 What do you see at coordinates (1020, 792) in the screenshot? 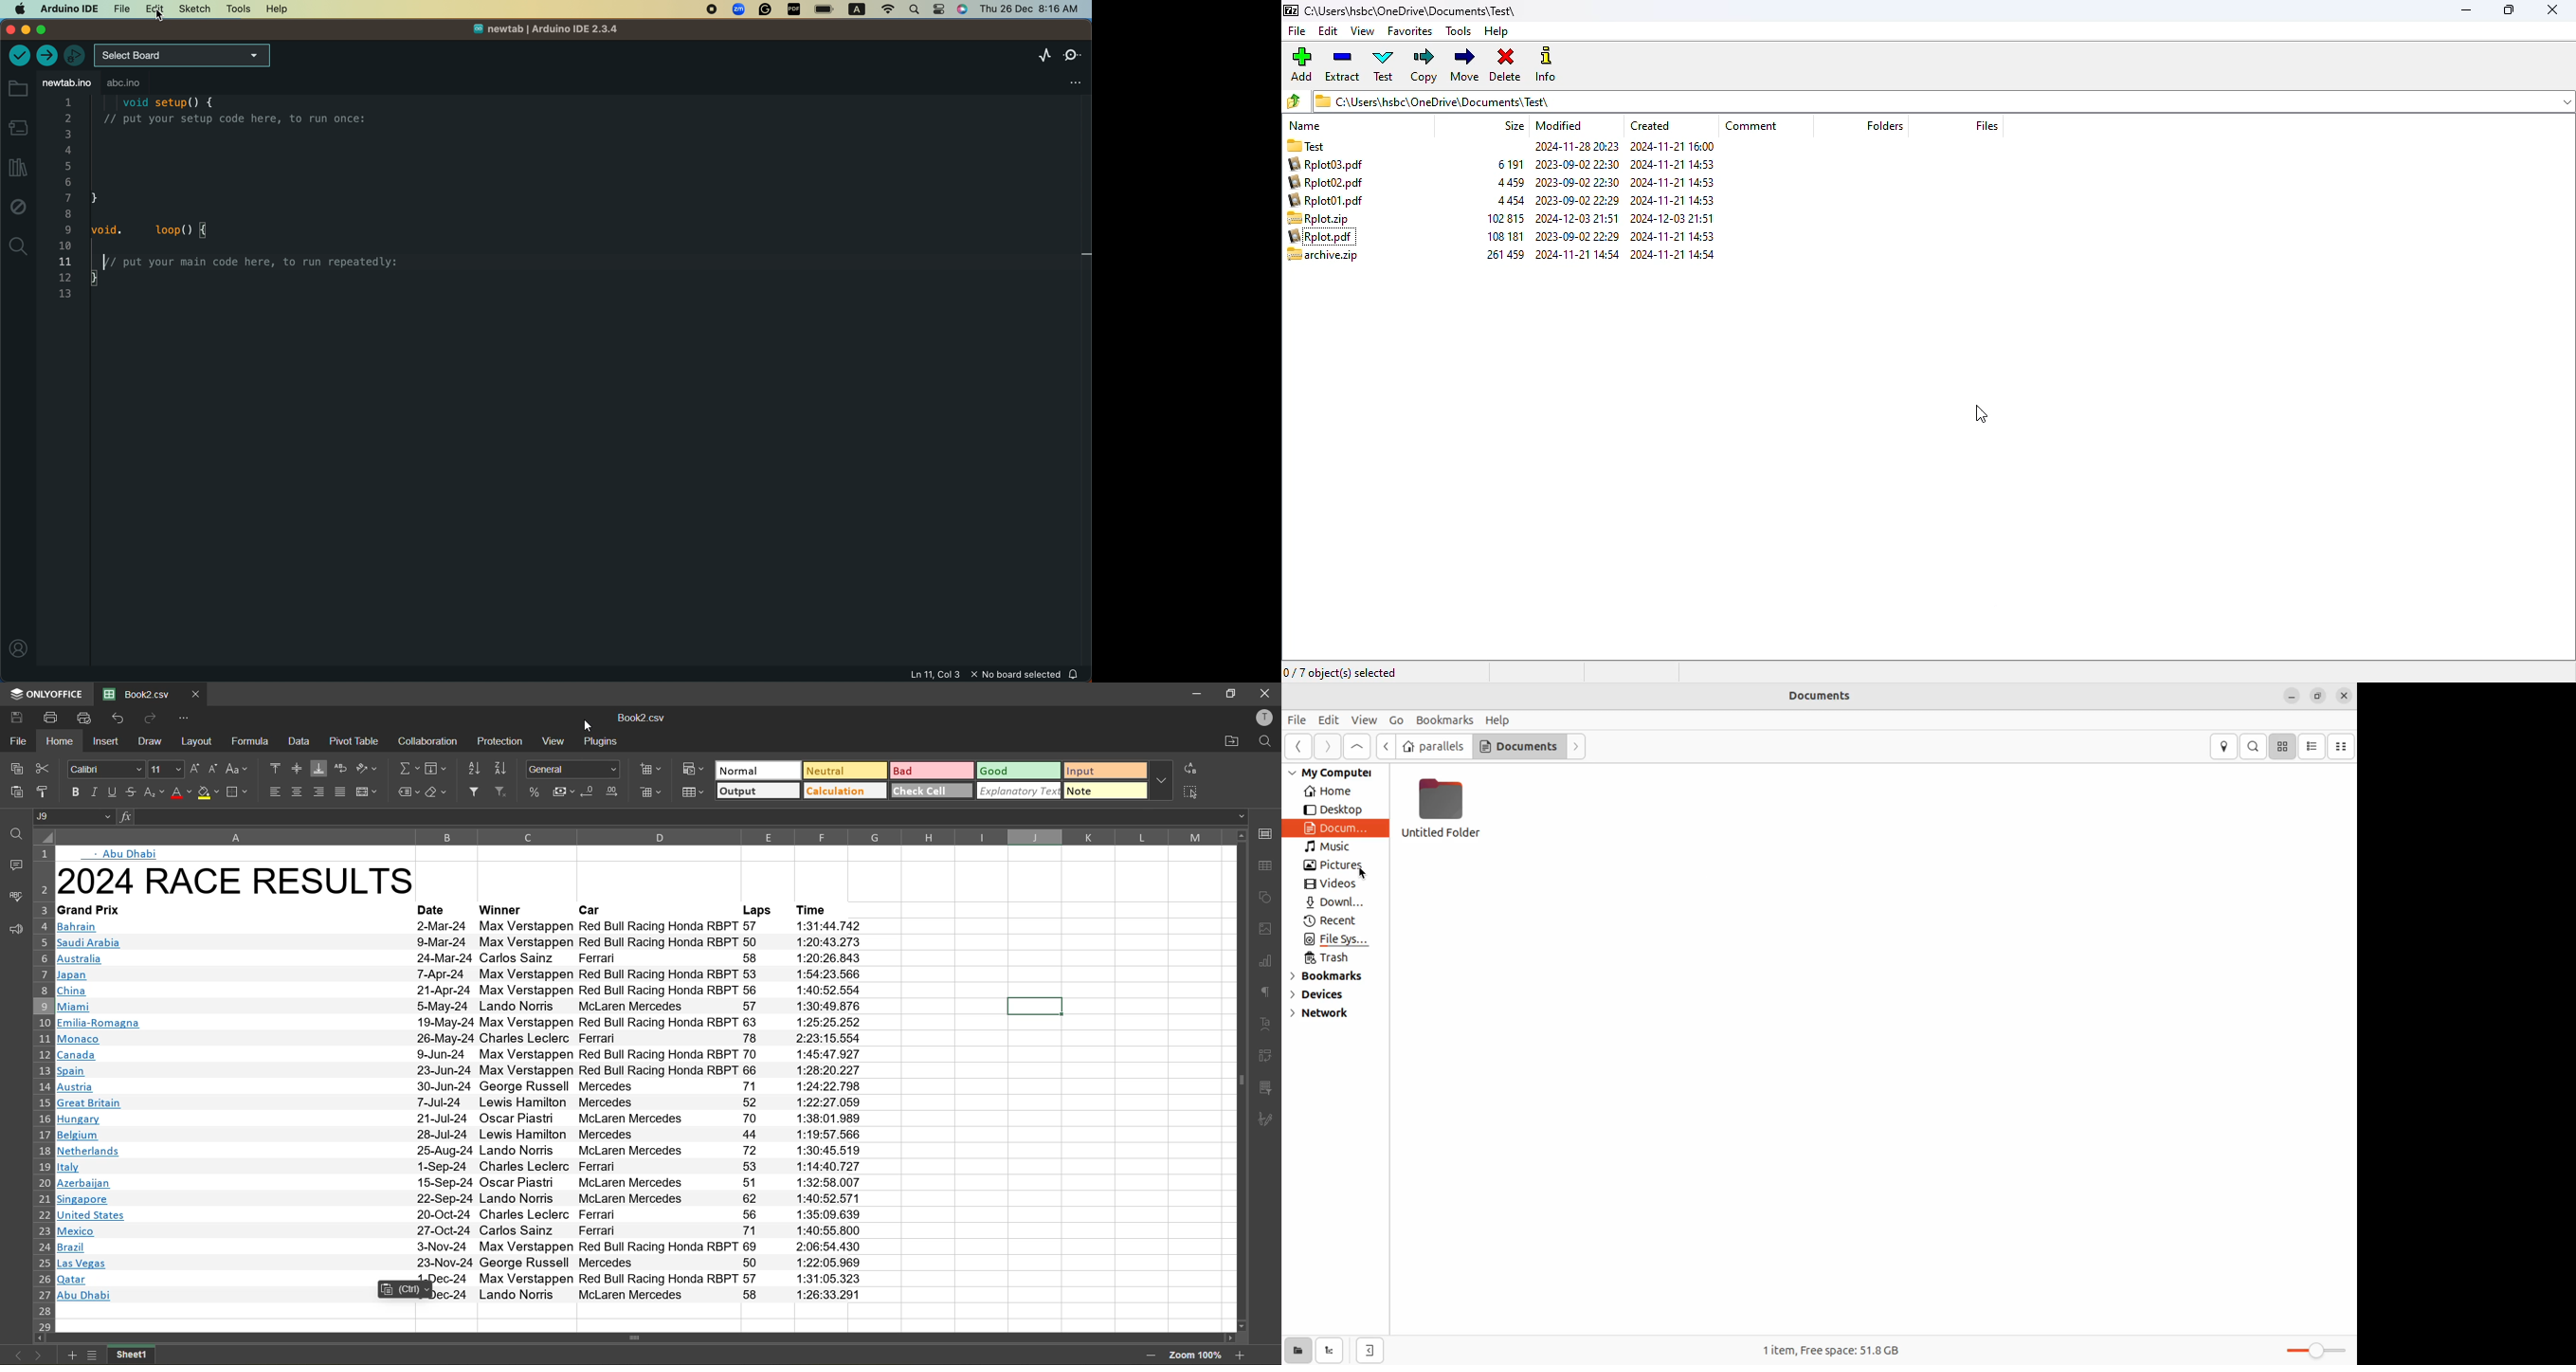
I see `explanatory text` at bounding box center [1020, 792].